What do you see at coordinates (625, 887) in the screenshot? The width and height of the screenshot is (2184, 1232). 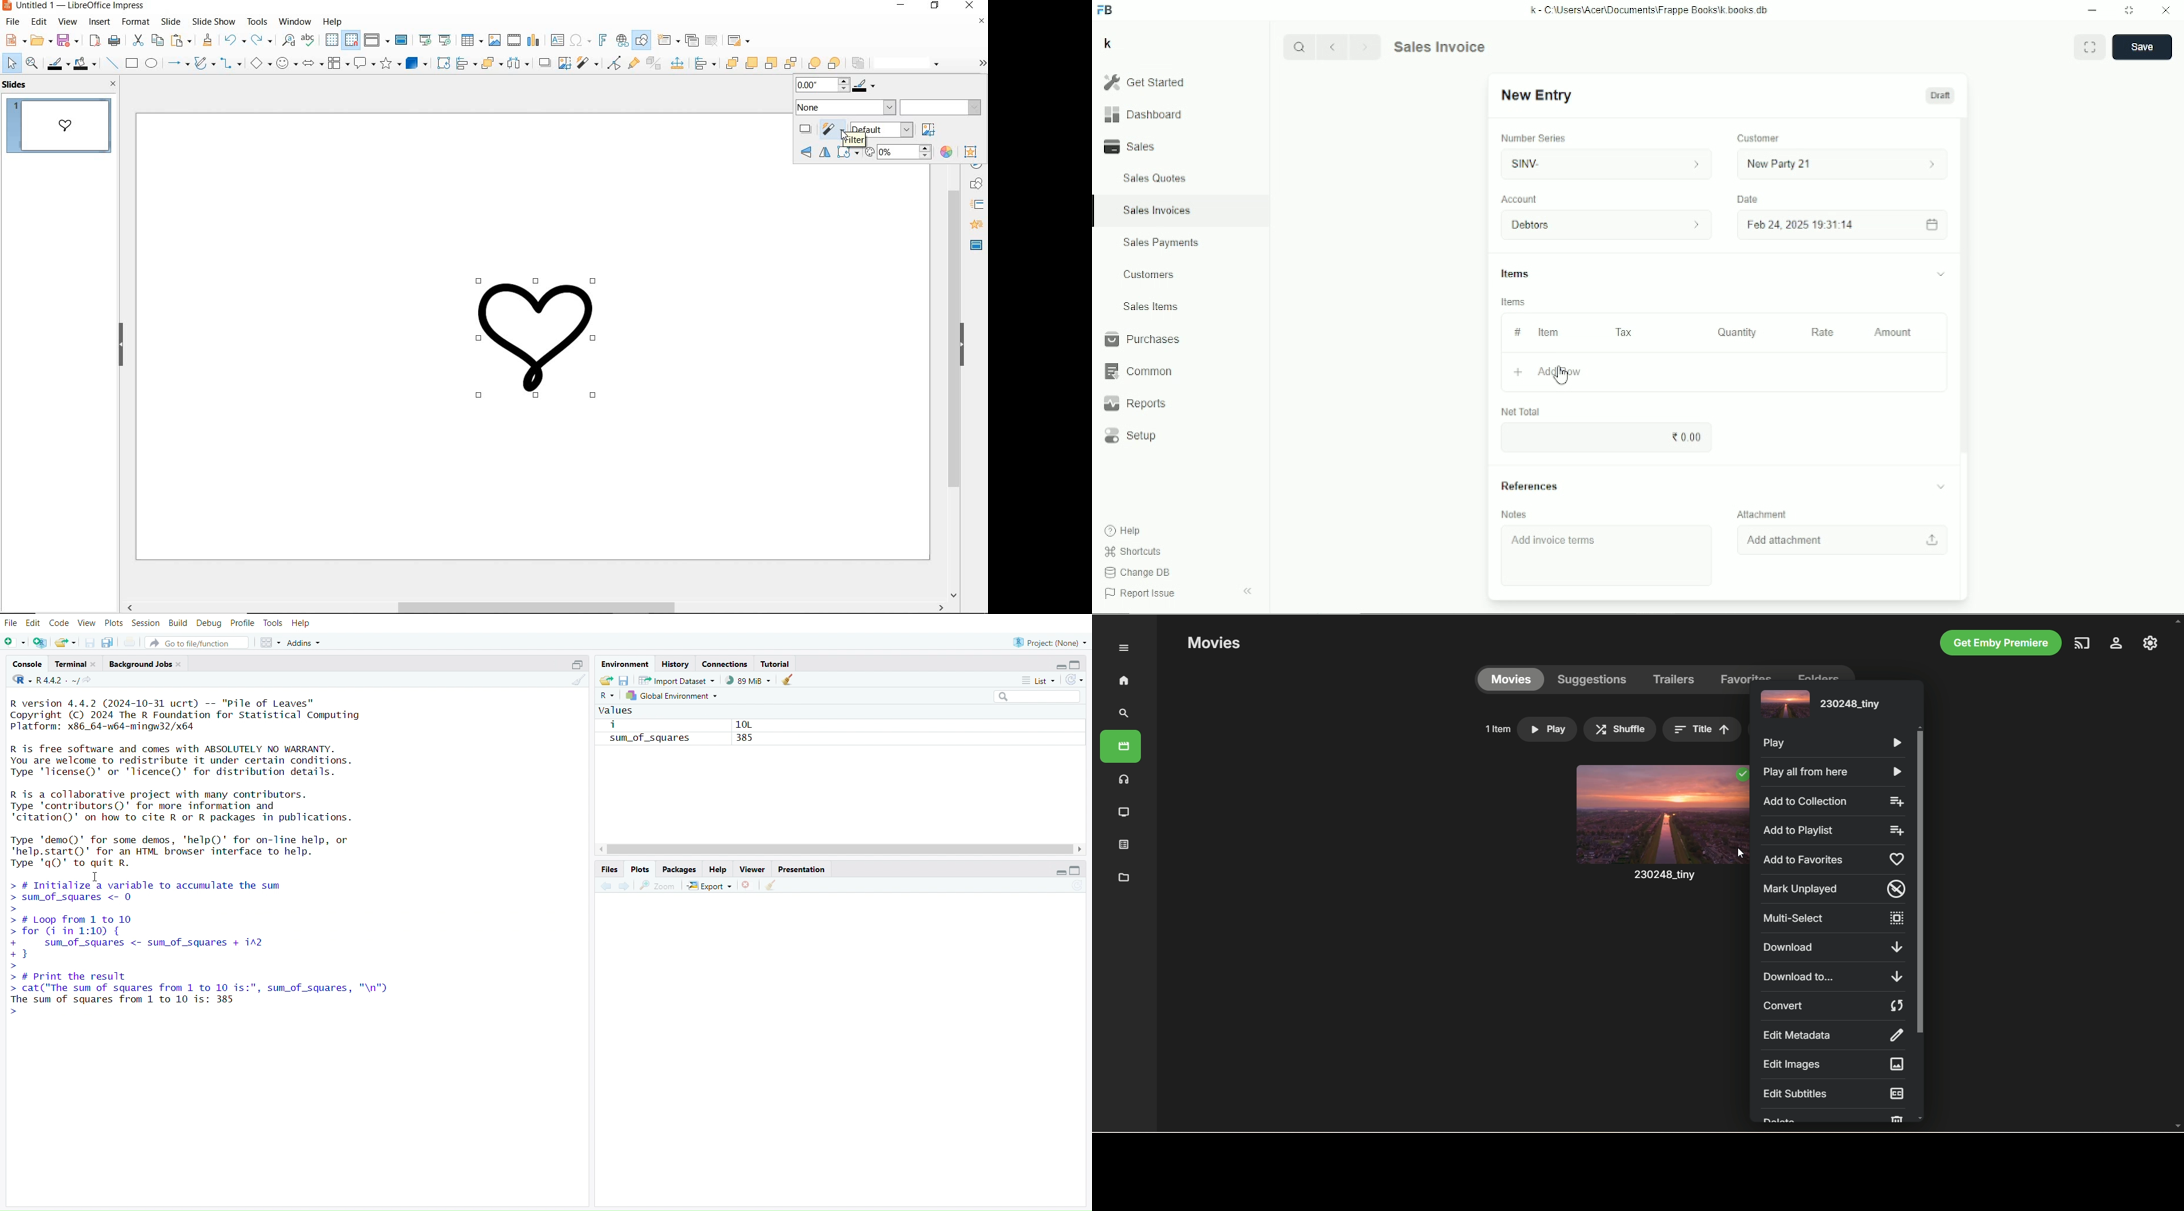 I see `forward` at bounding box center [625, 887].